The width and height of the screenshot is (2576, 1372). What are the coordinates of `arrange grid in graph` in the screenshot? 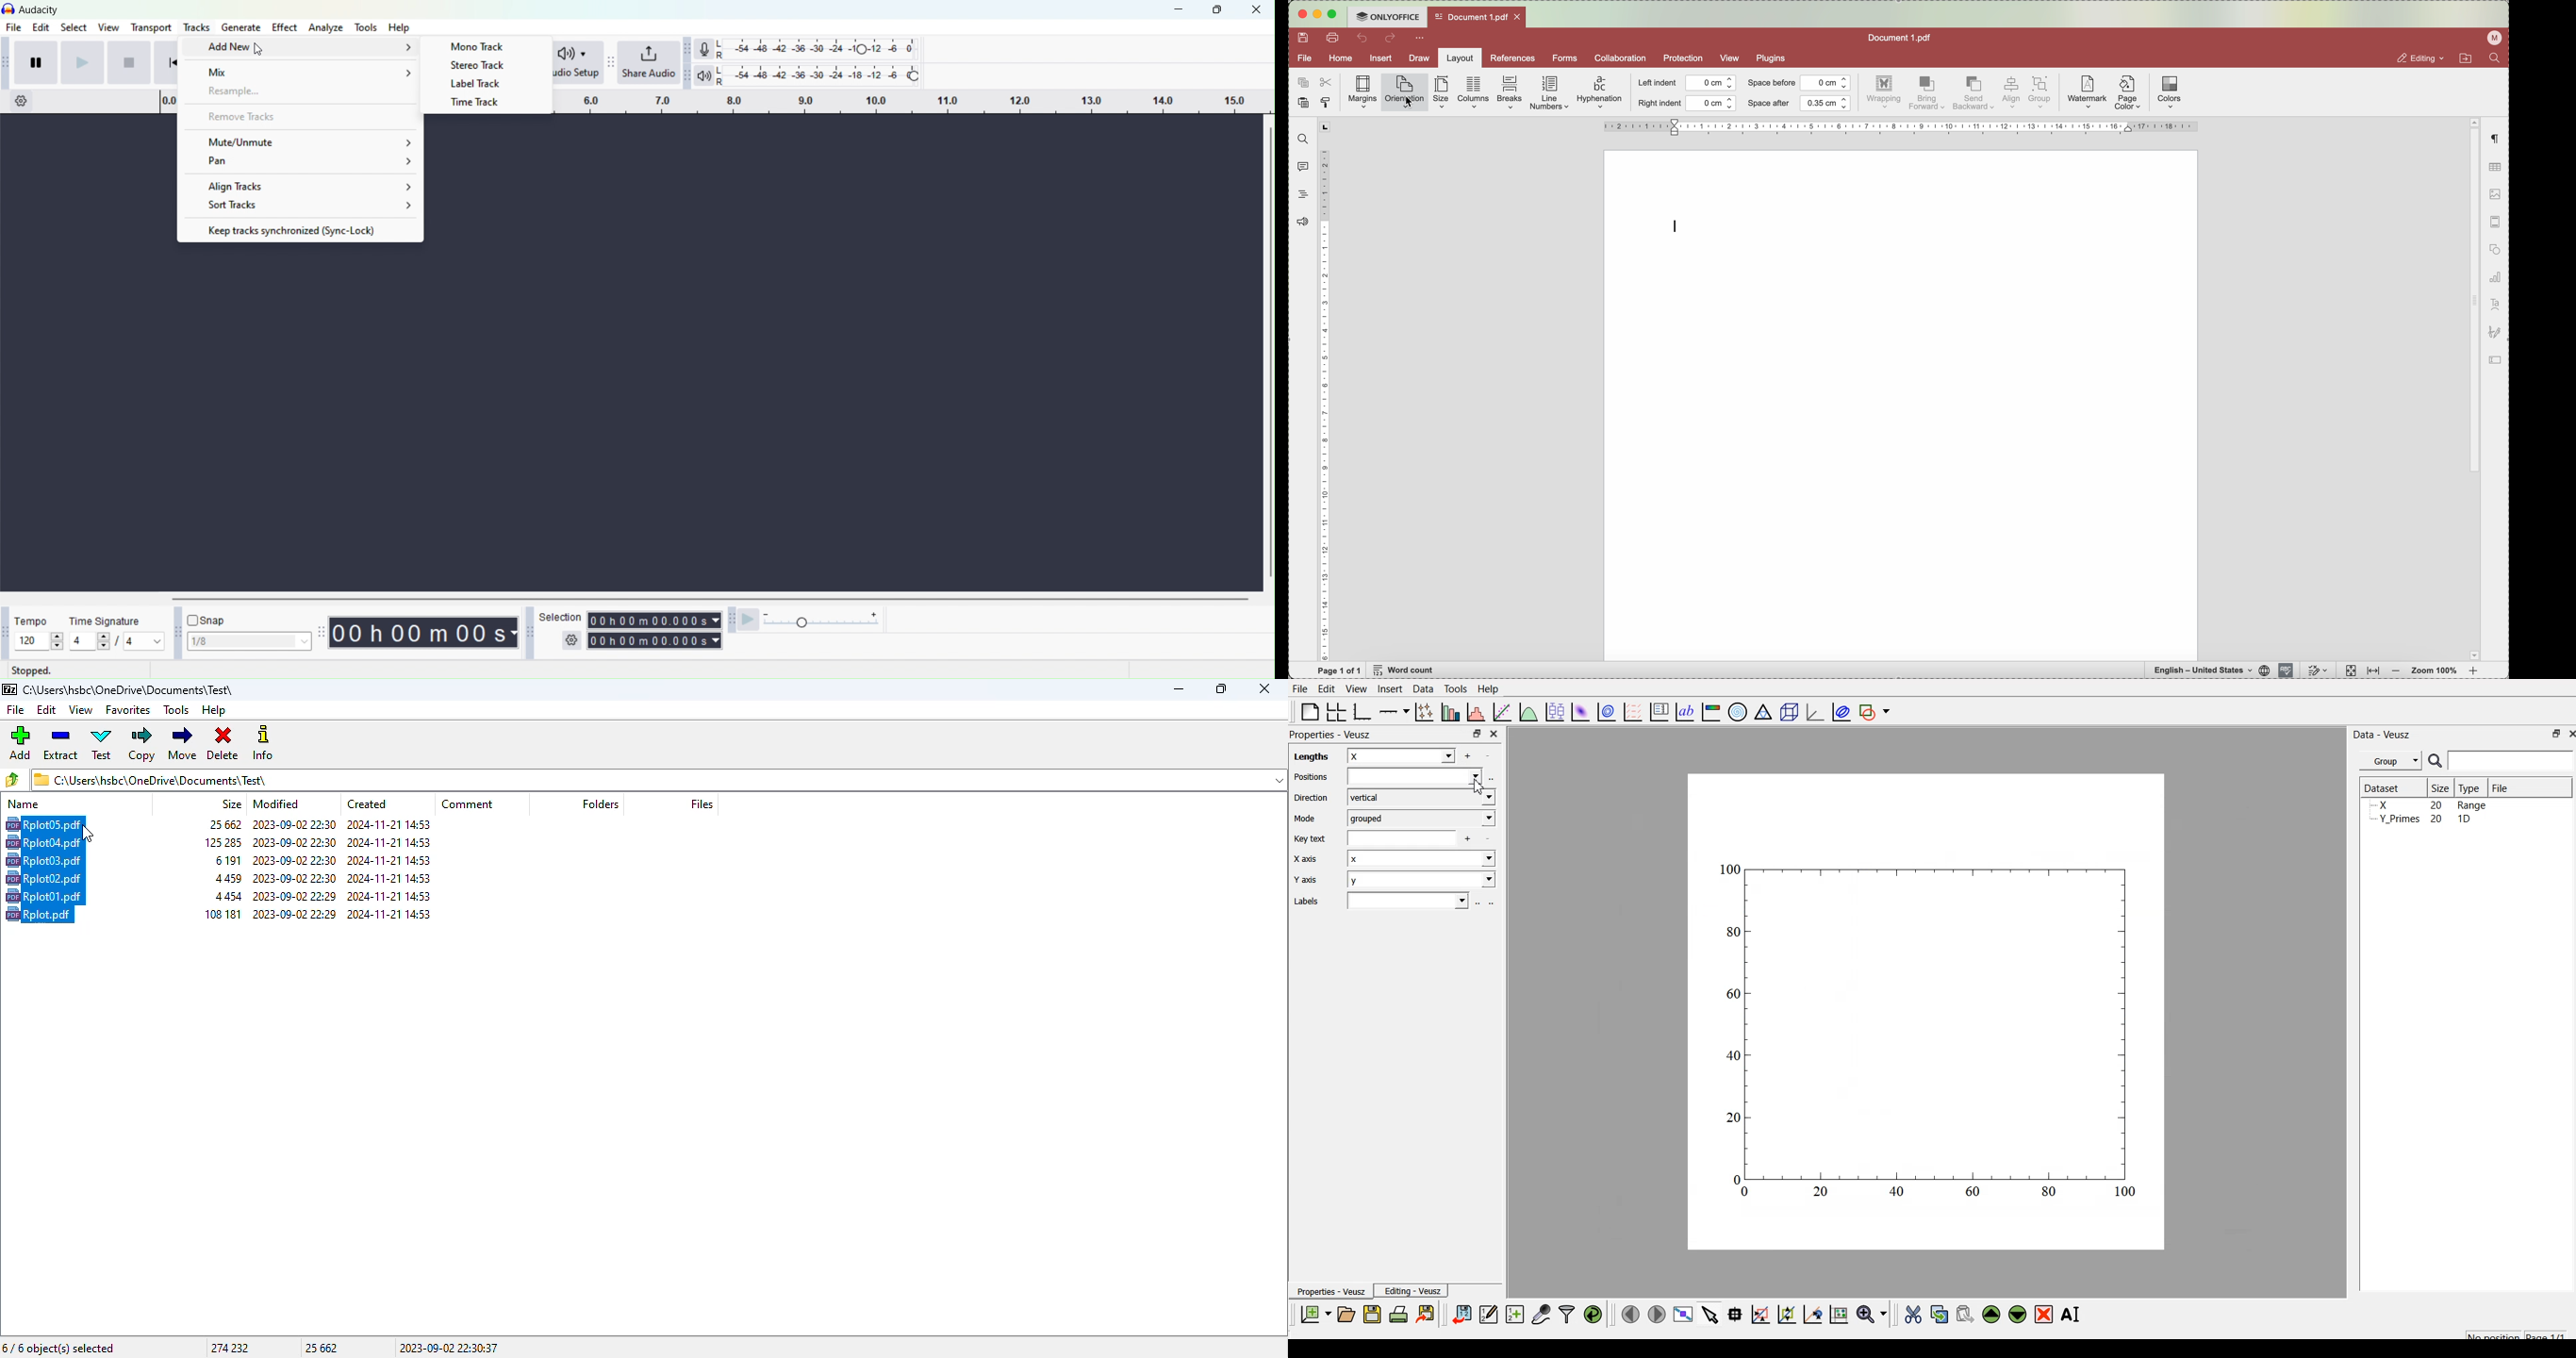 It's located at (1335, 710).